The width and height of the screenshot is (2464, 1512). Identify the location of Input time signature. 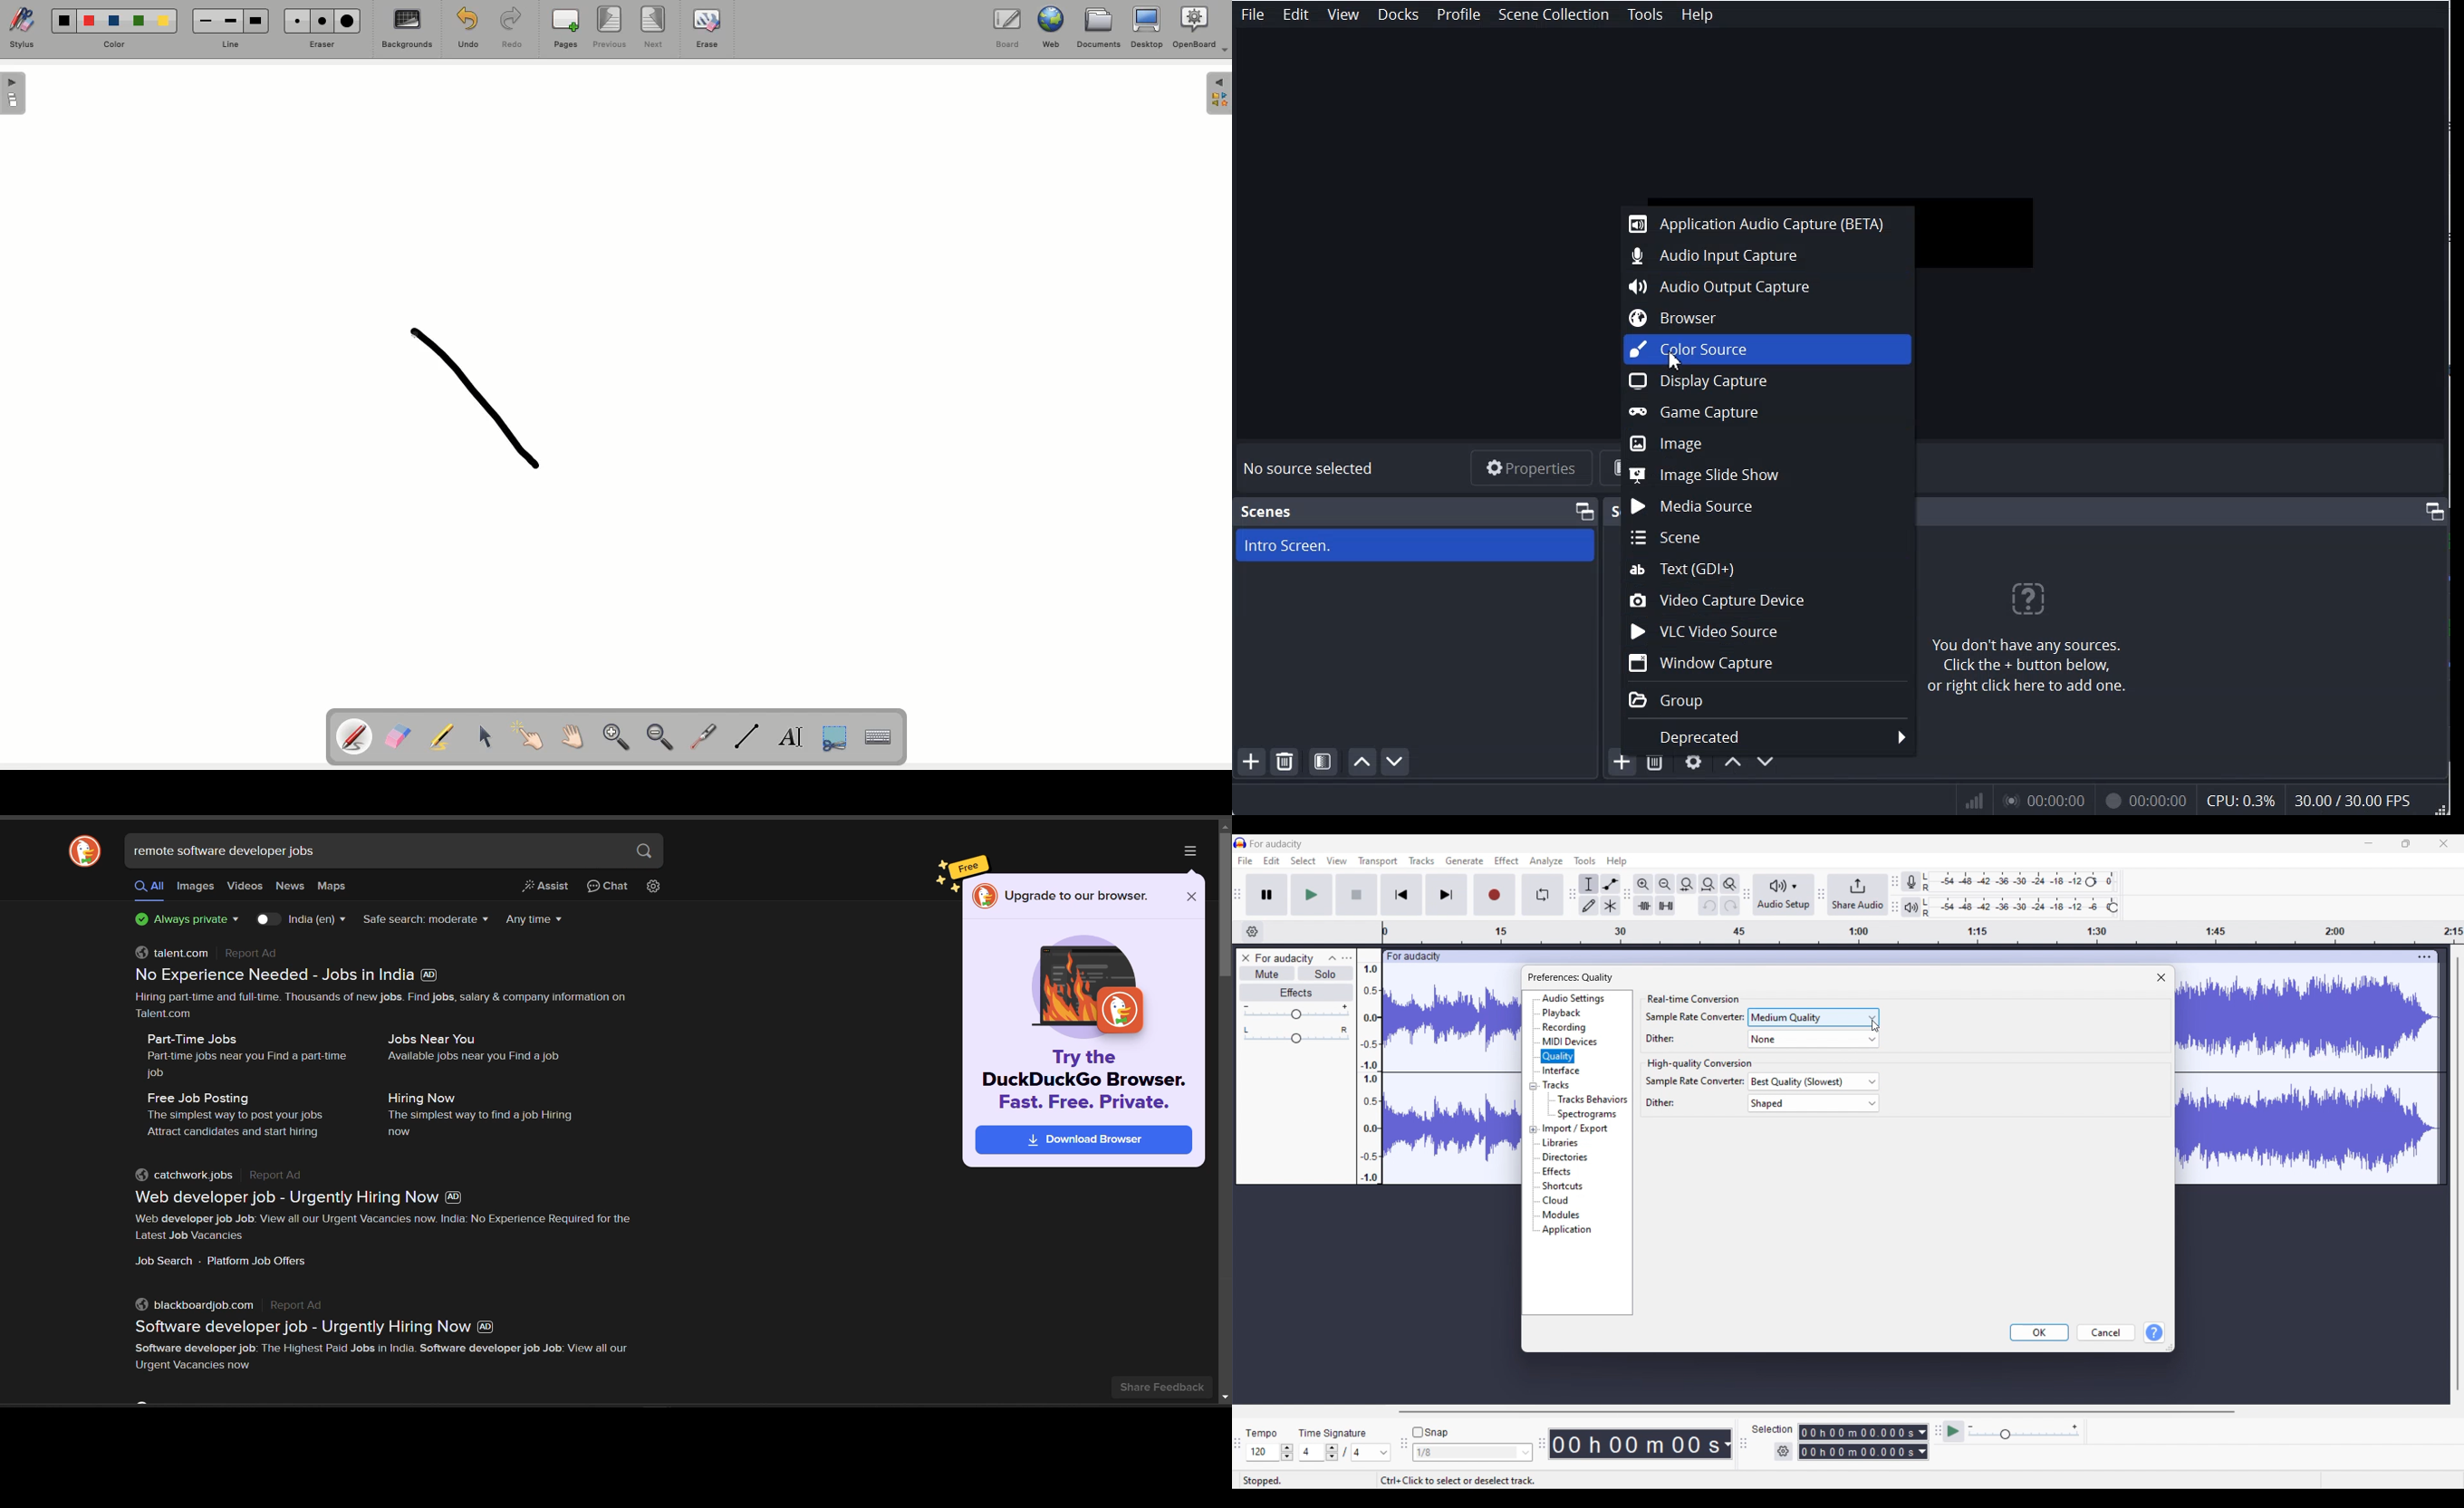
(1312, 1452).